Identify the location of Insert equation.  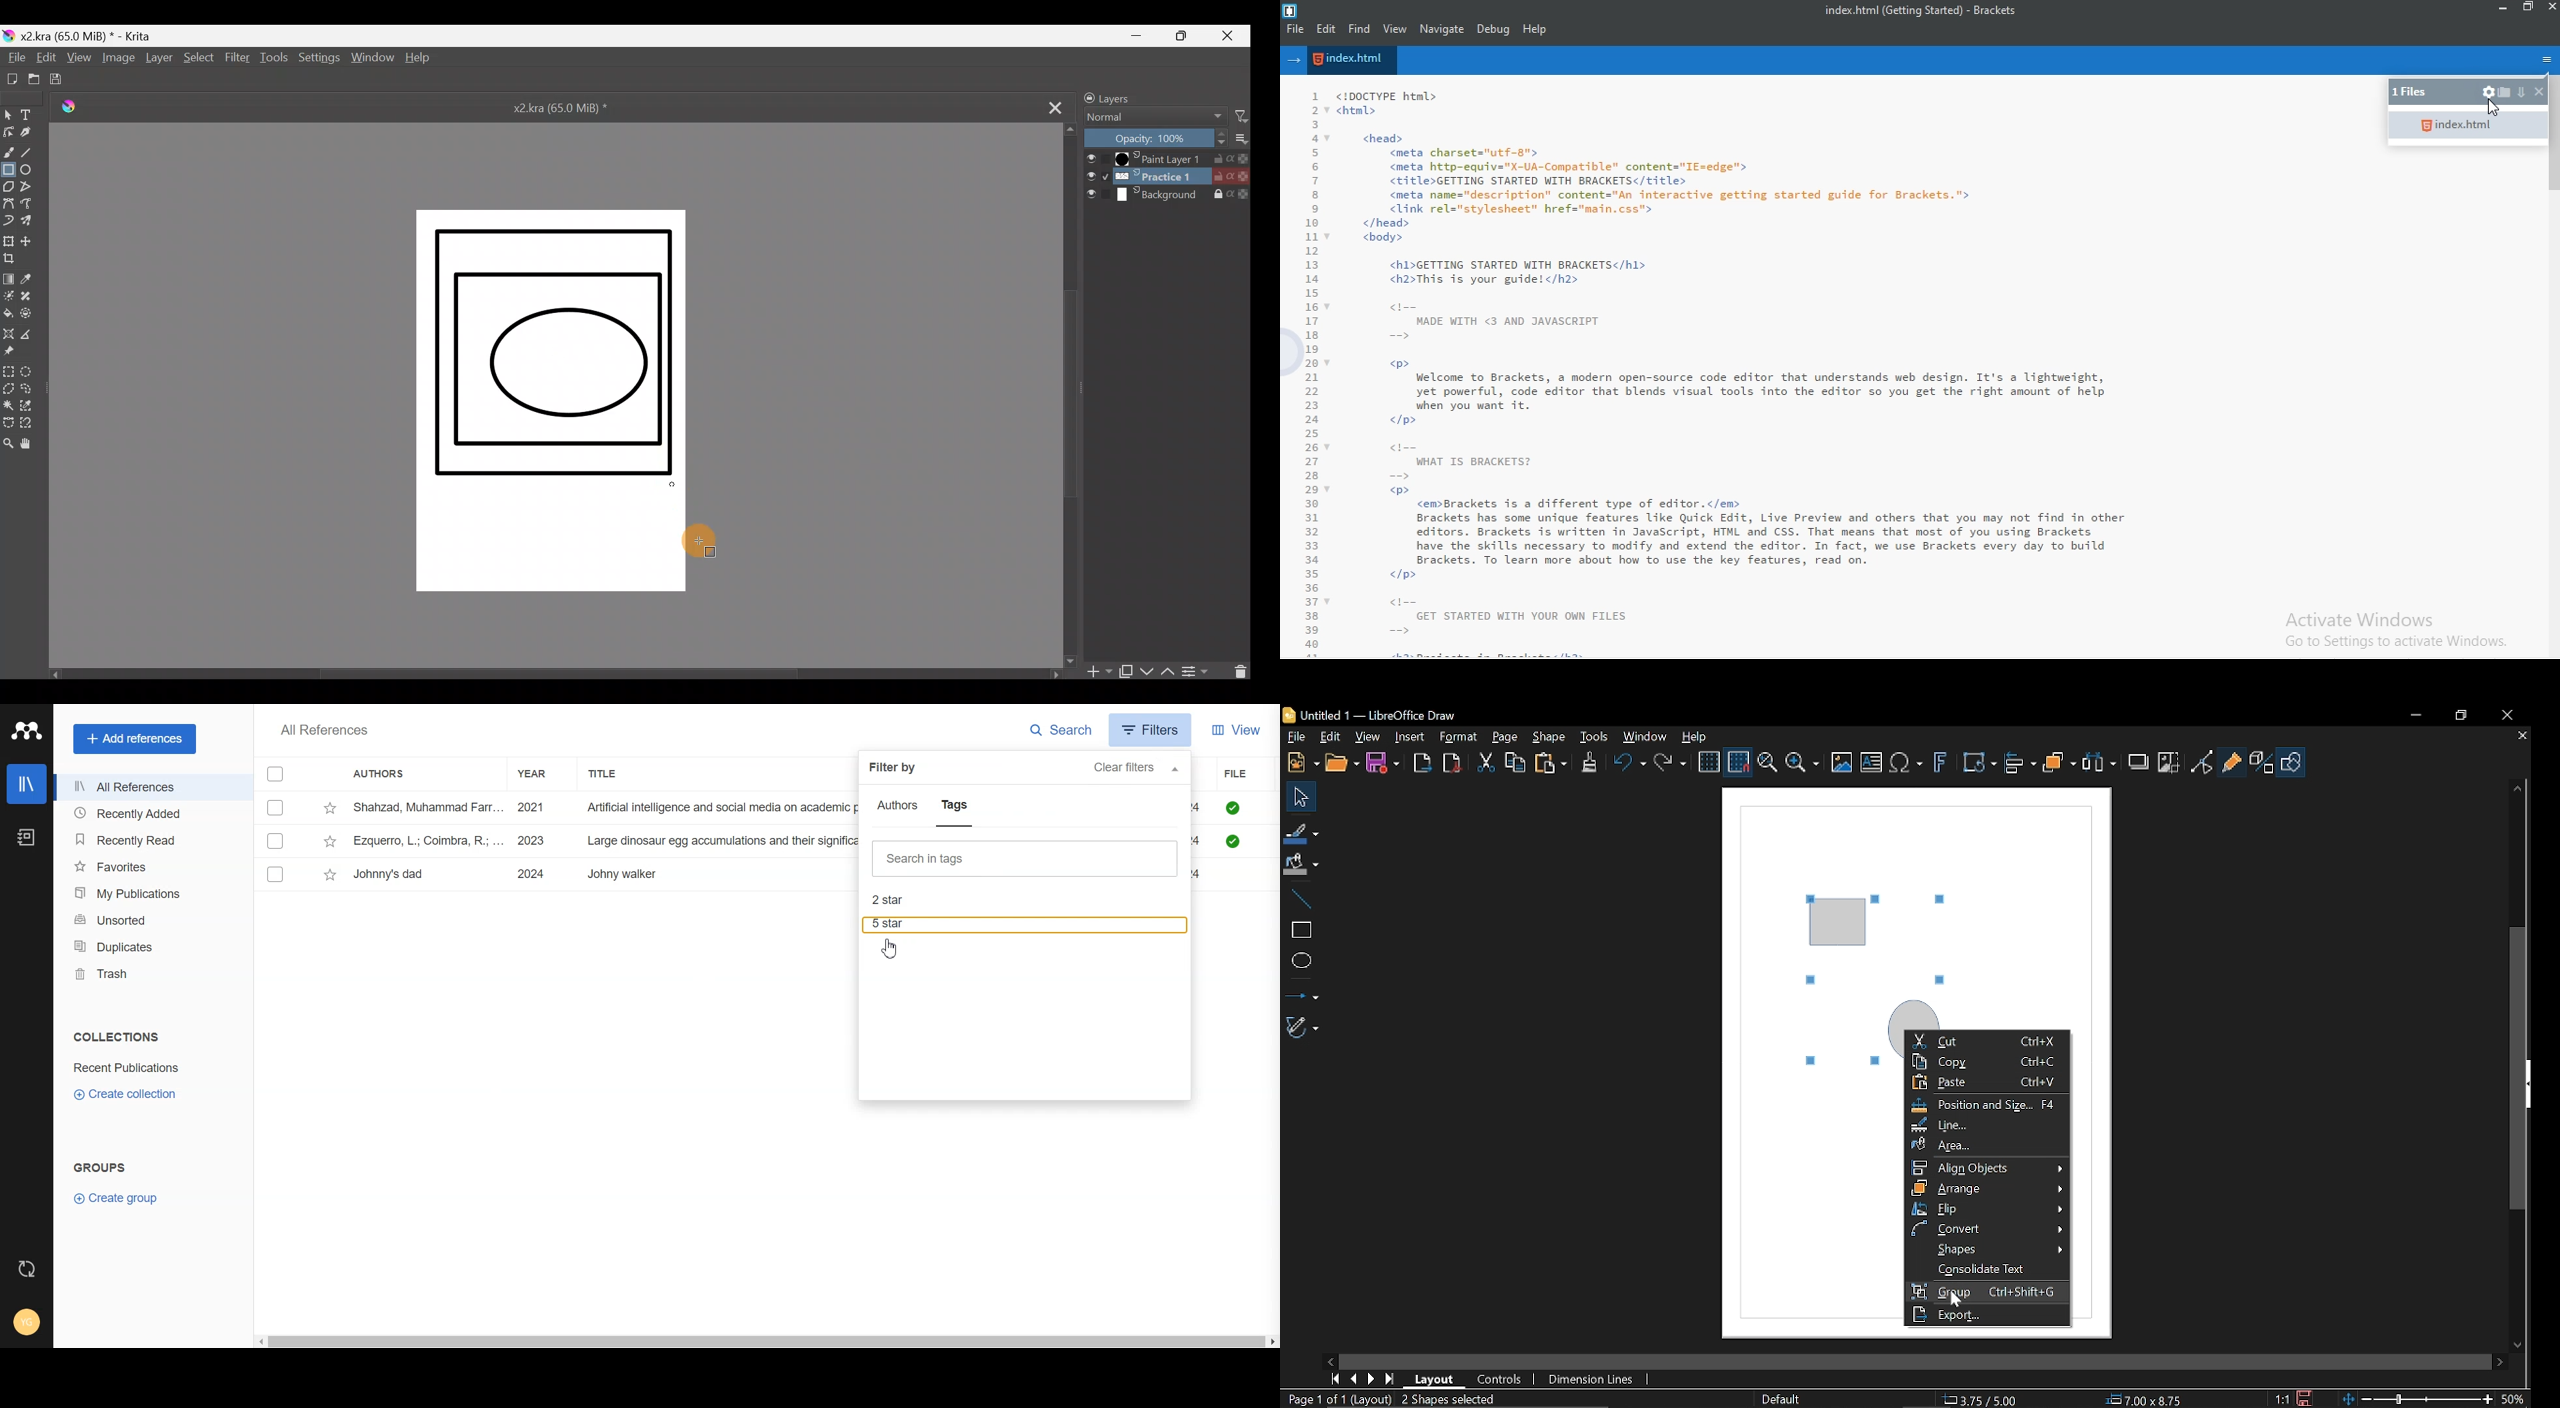
(1909, 763).